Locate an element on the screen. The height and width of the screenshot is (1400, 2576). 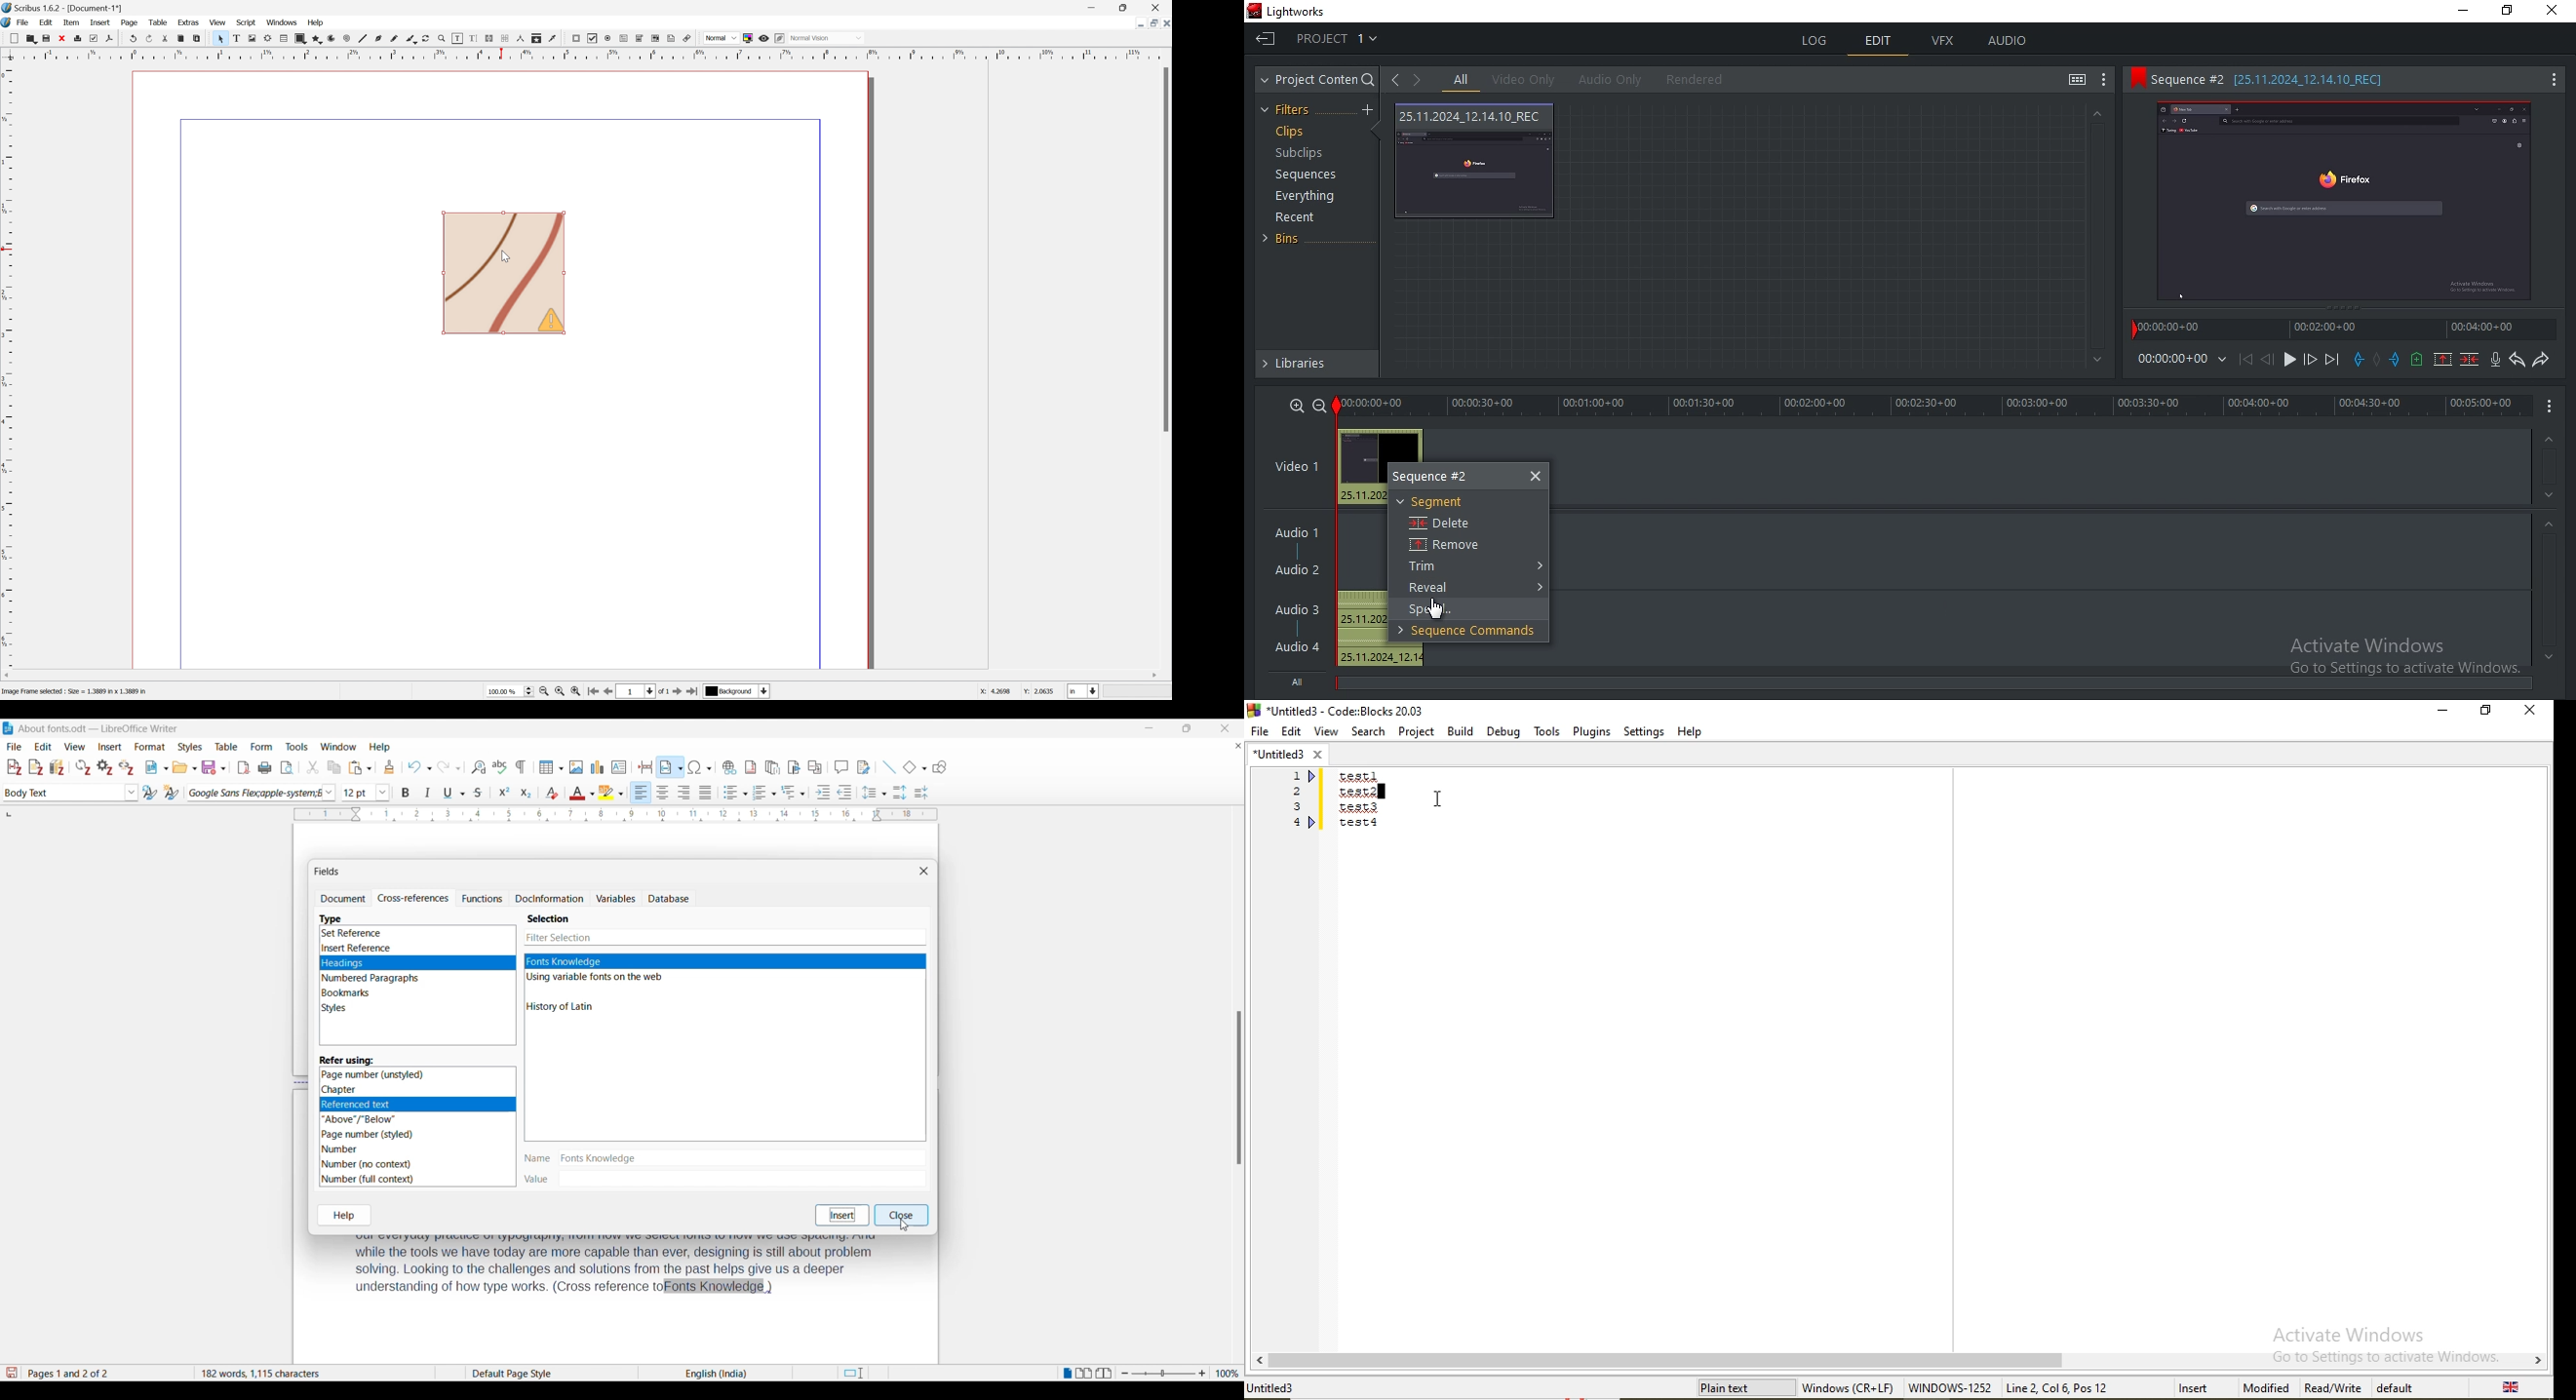
Bookmarks is located at coordinates (346, 993).